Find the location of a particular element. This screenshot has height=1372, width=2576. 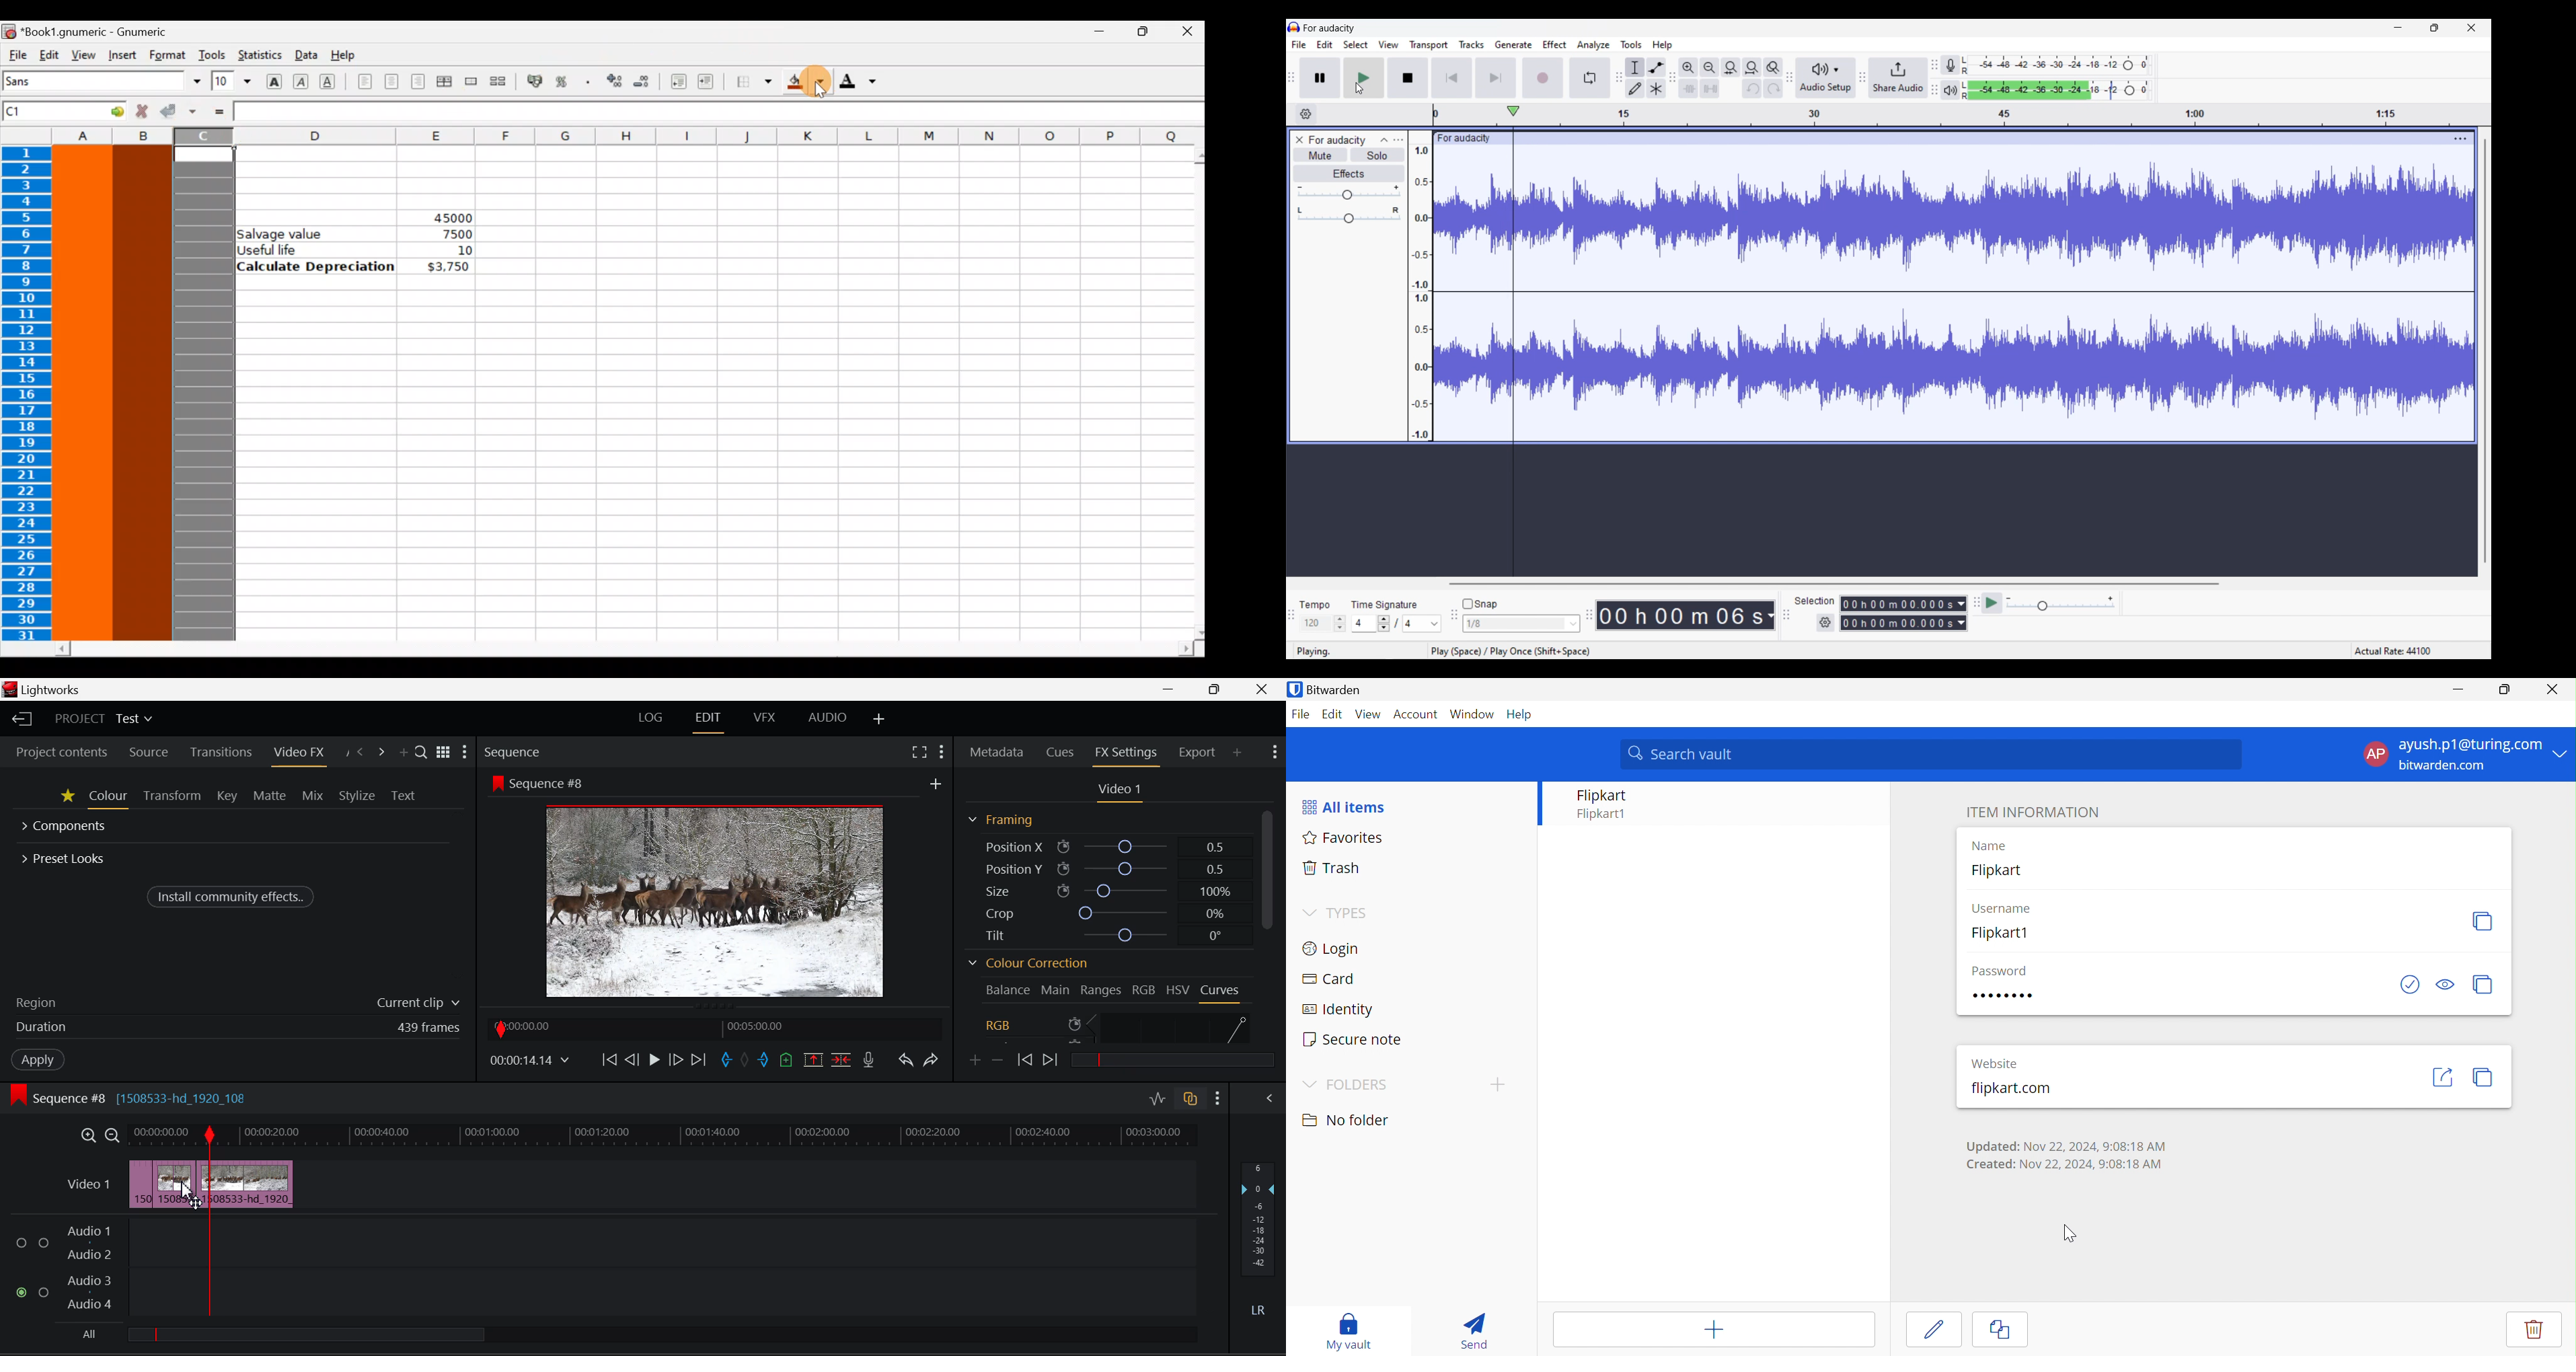

show Settings is located at coordinates (1218, 1099).